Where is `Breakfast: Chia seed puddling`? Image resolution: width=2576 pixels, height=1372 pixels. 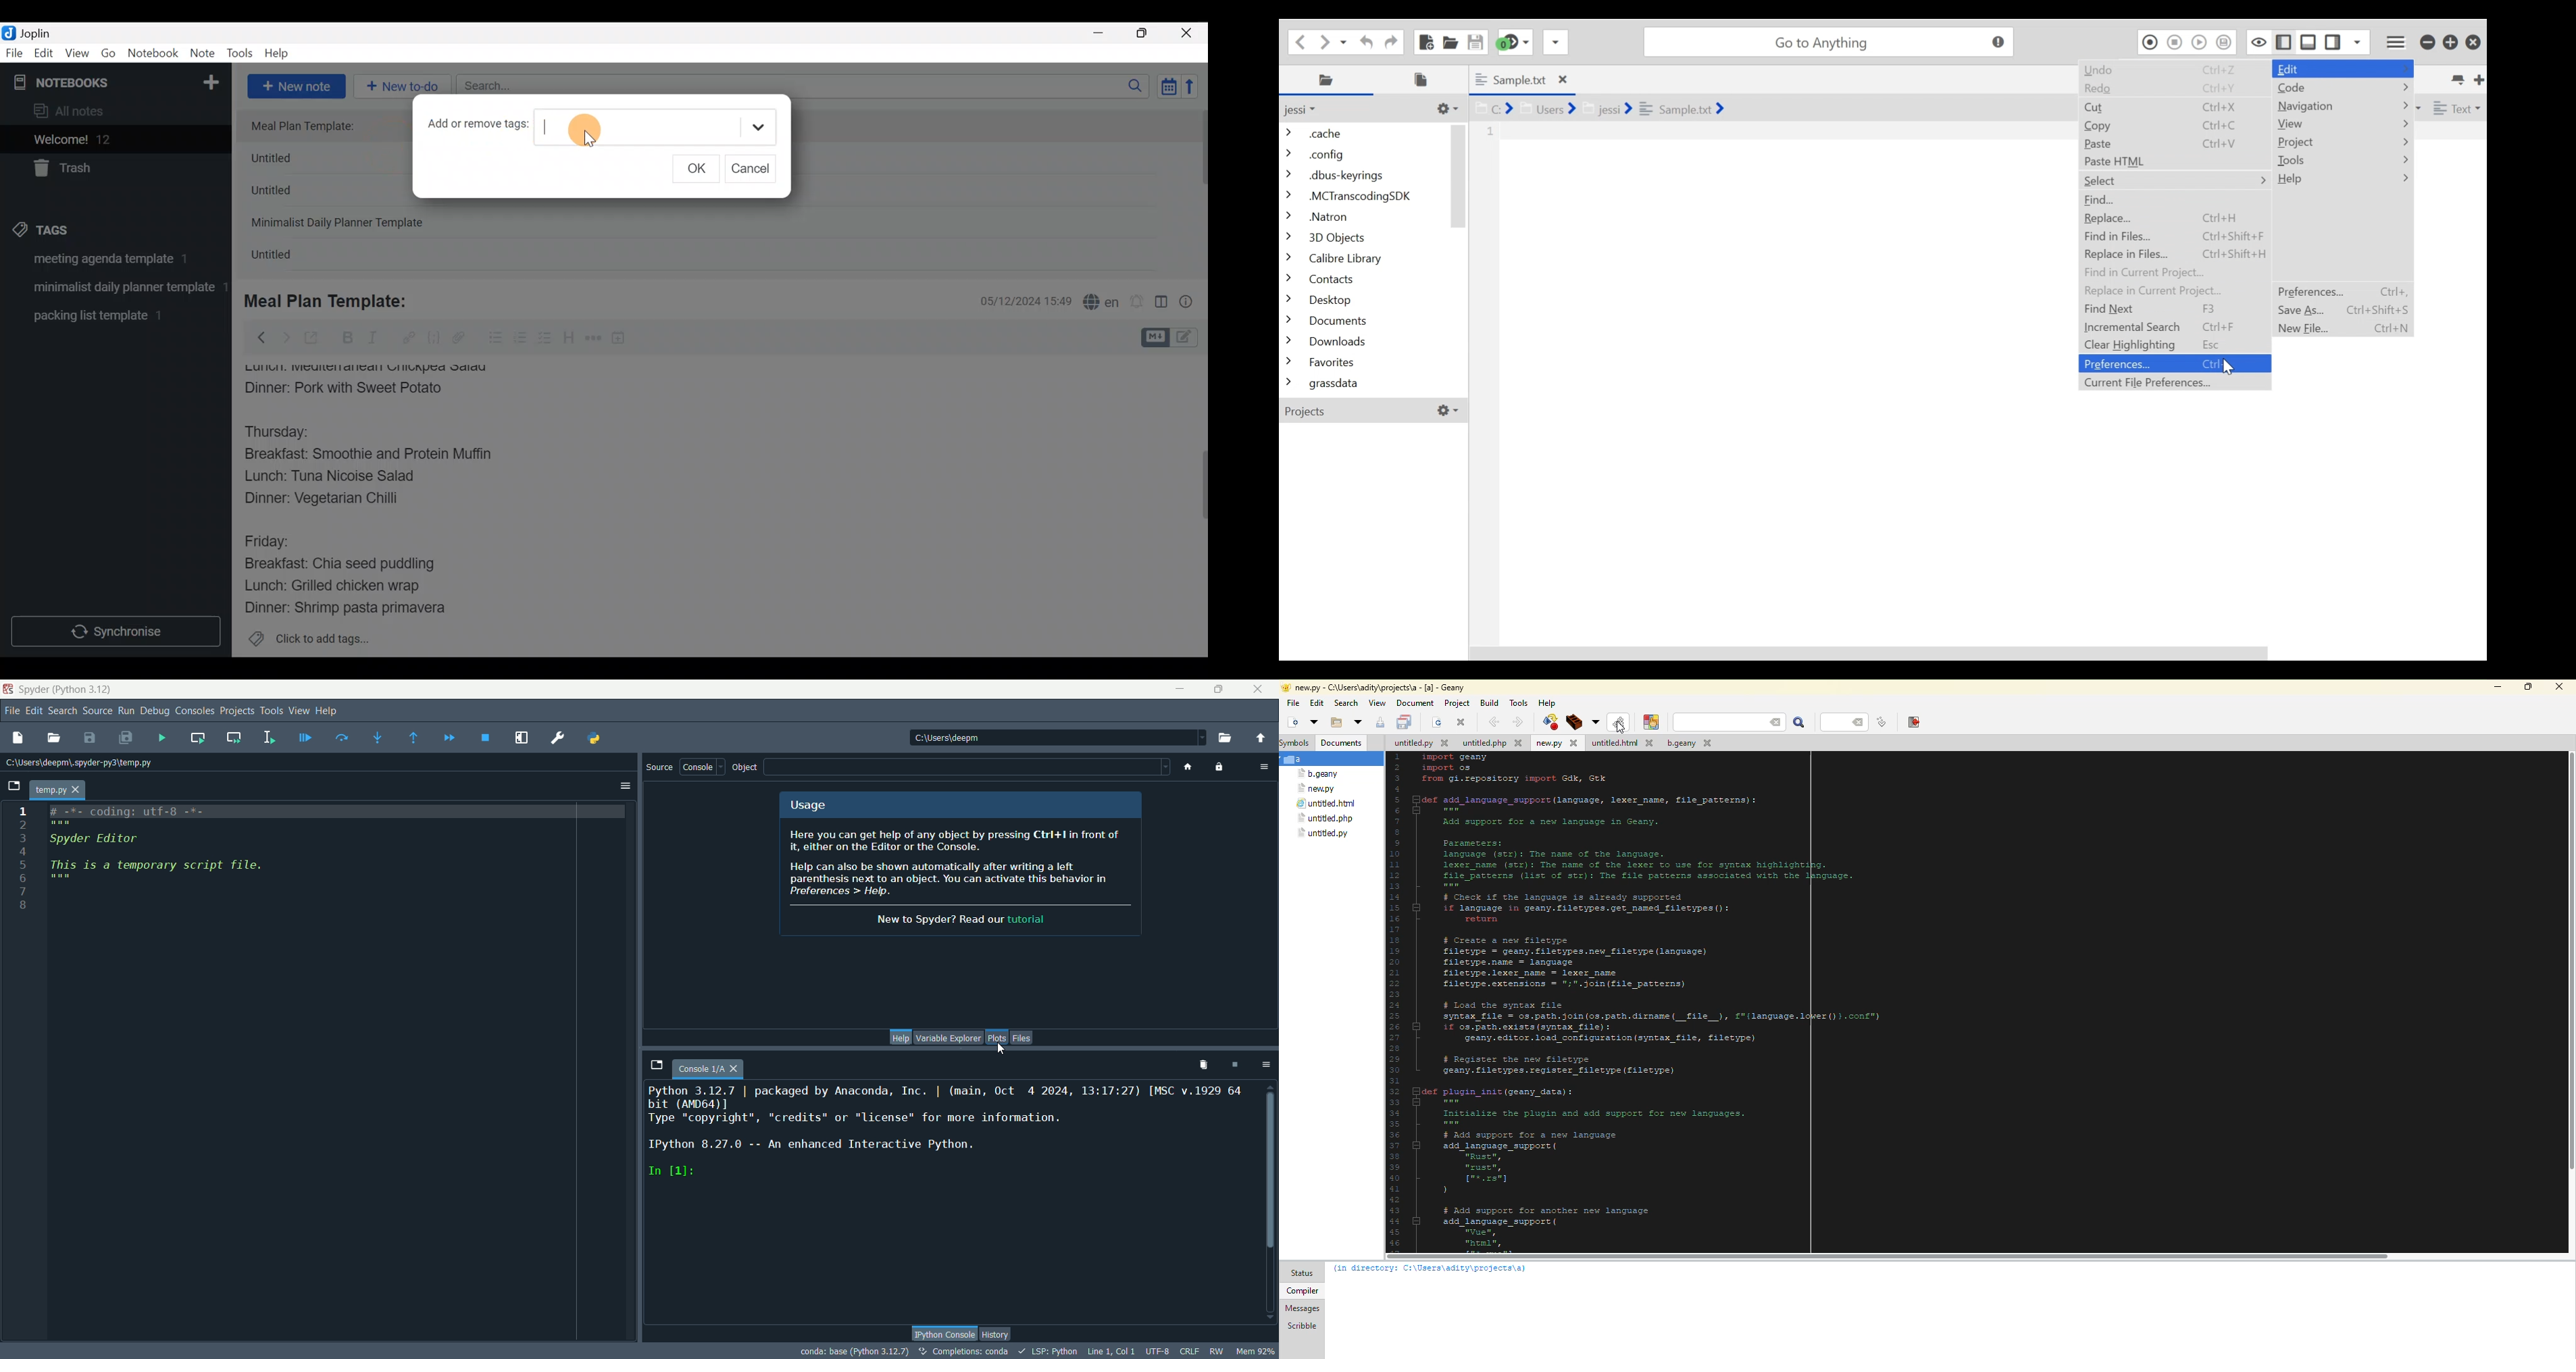 Breakfast: Chia seed puddling is located at coordinates (346, 564).